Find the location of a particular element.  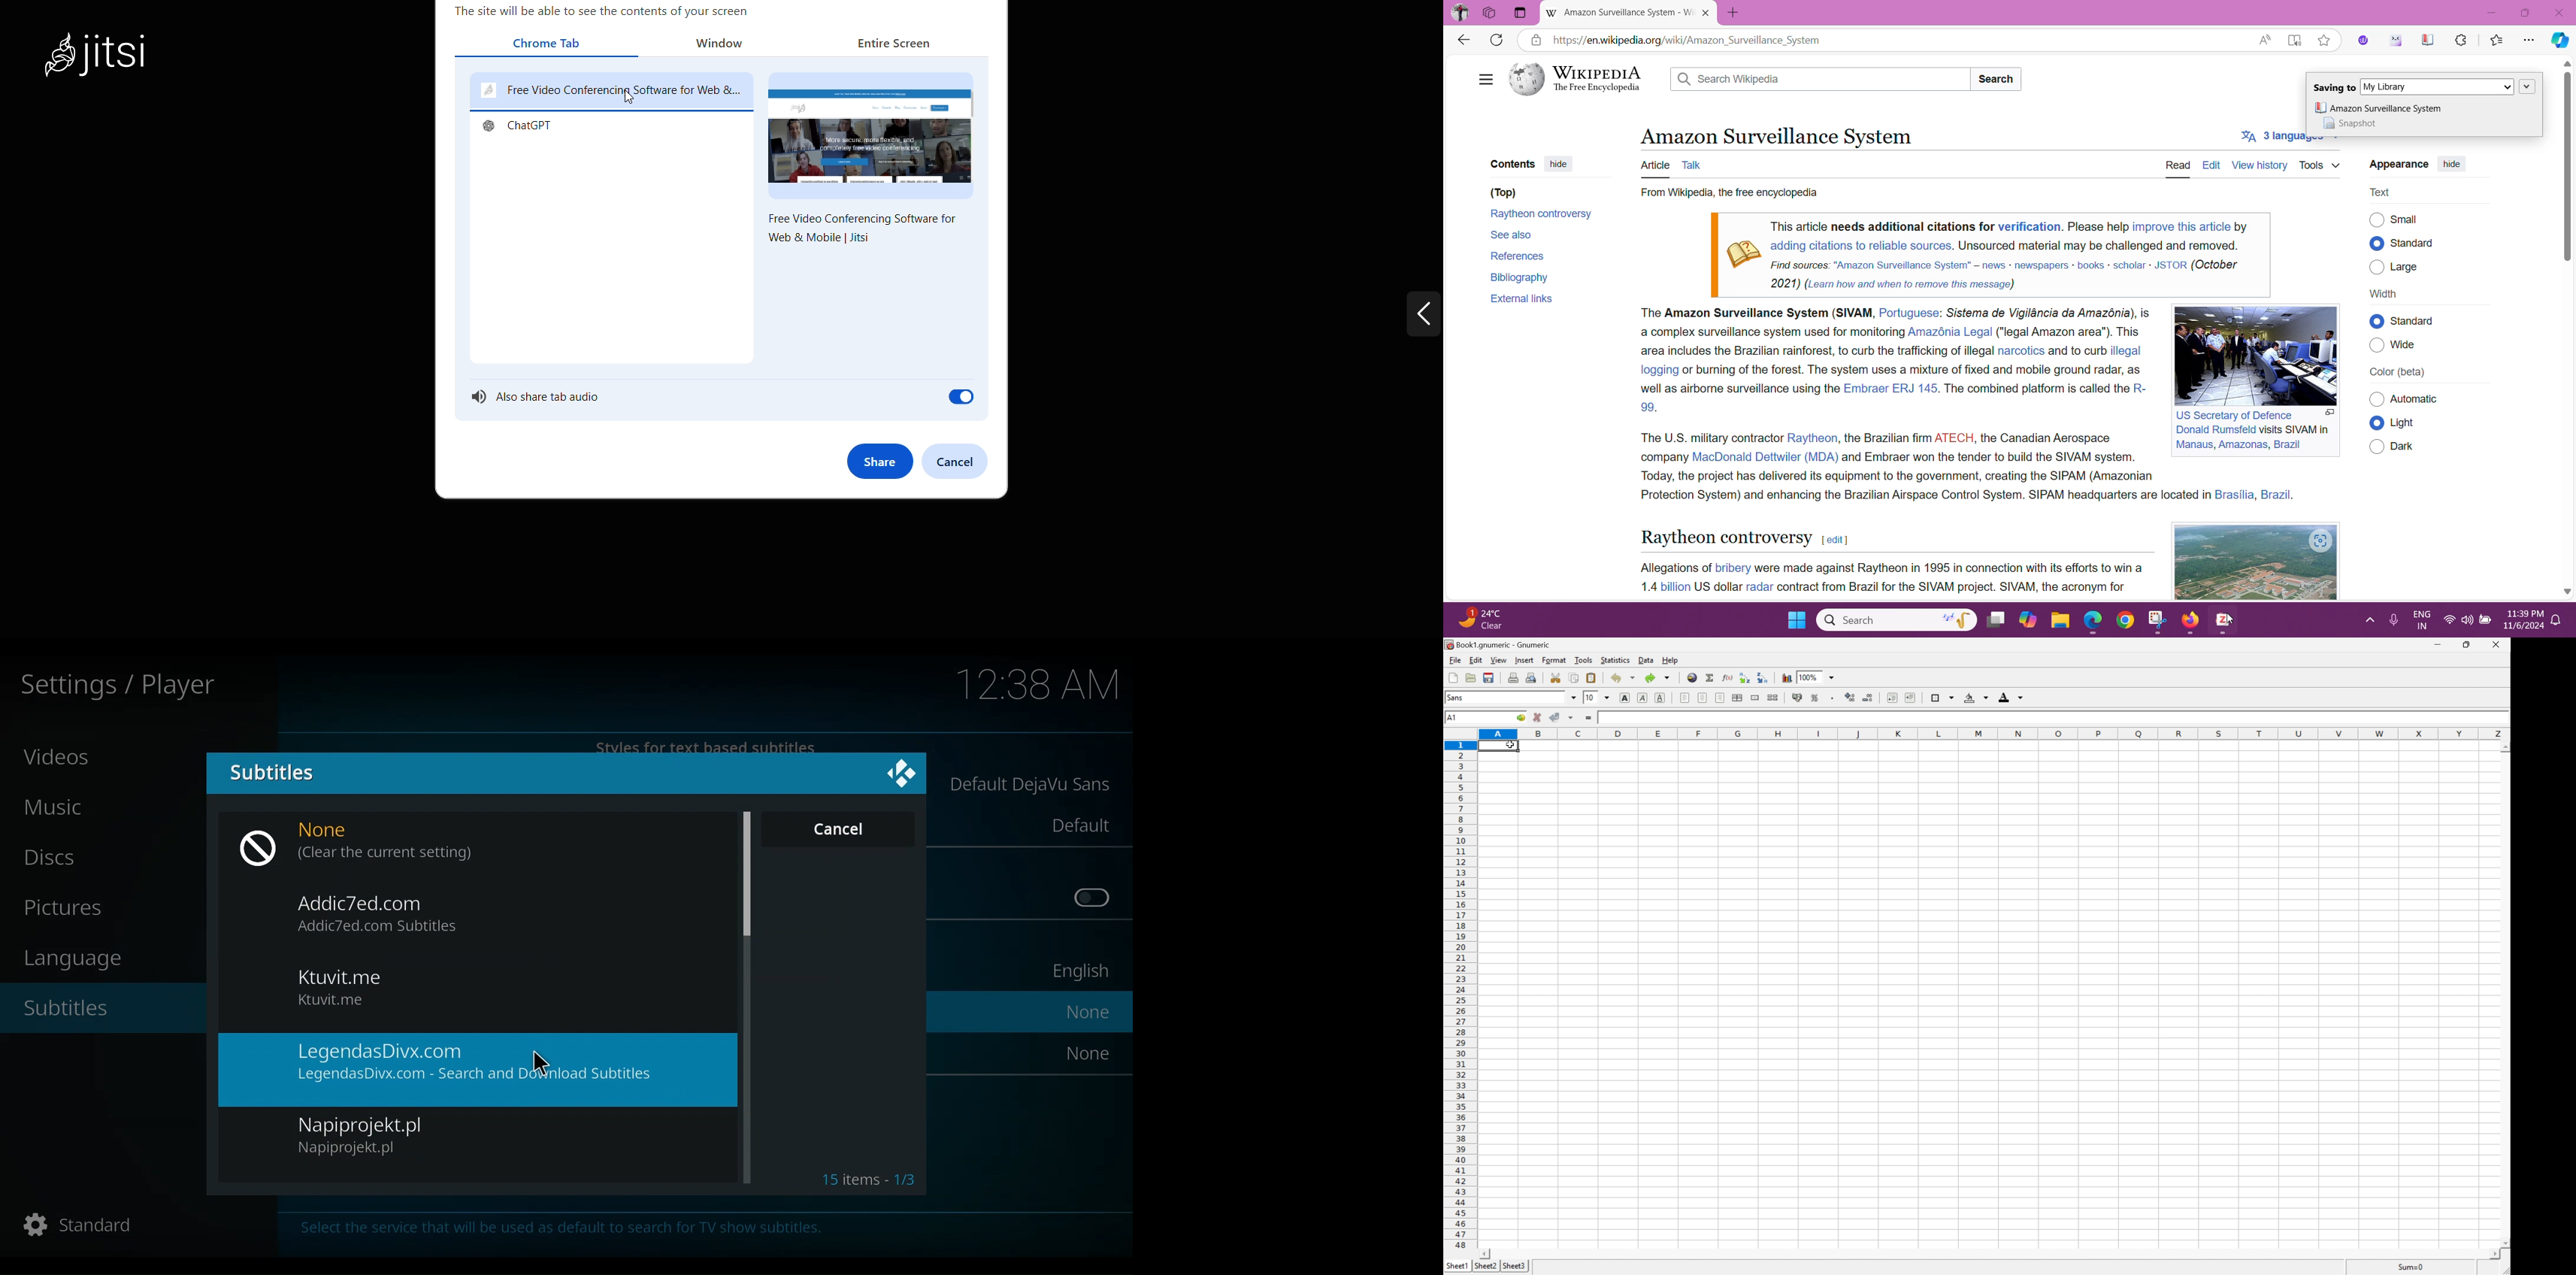

 Dark is located at coordinates (2408, 446).